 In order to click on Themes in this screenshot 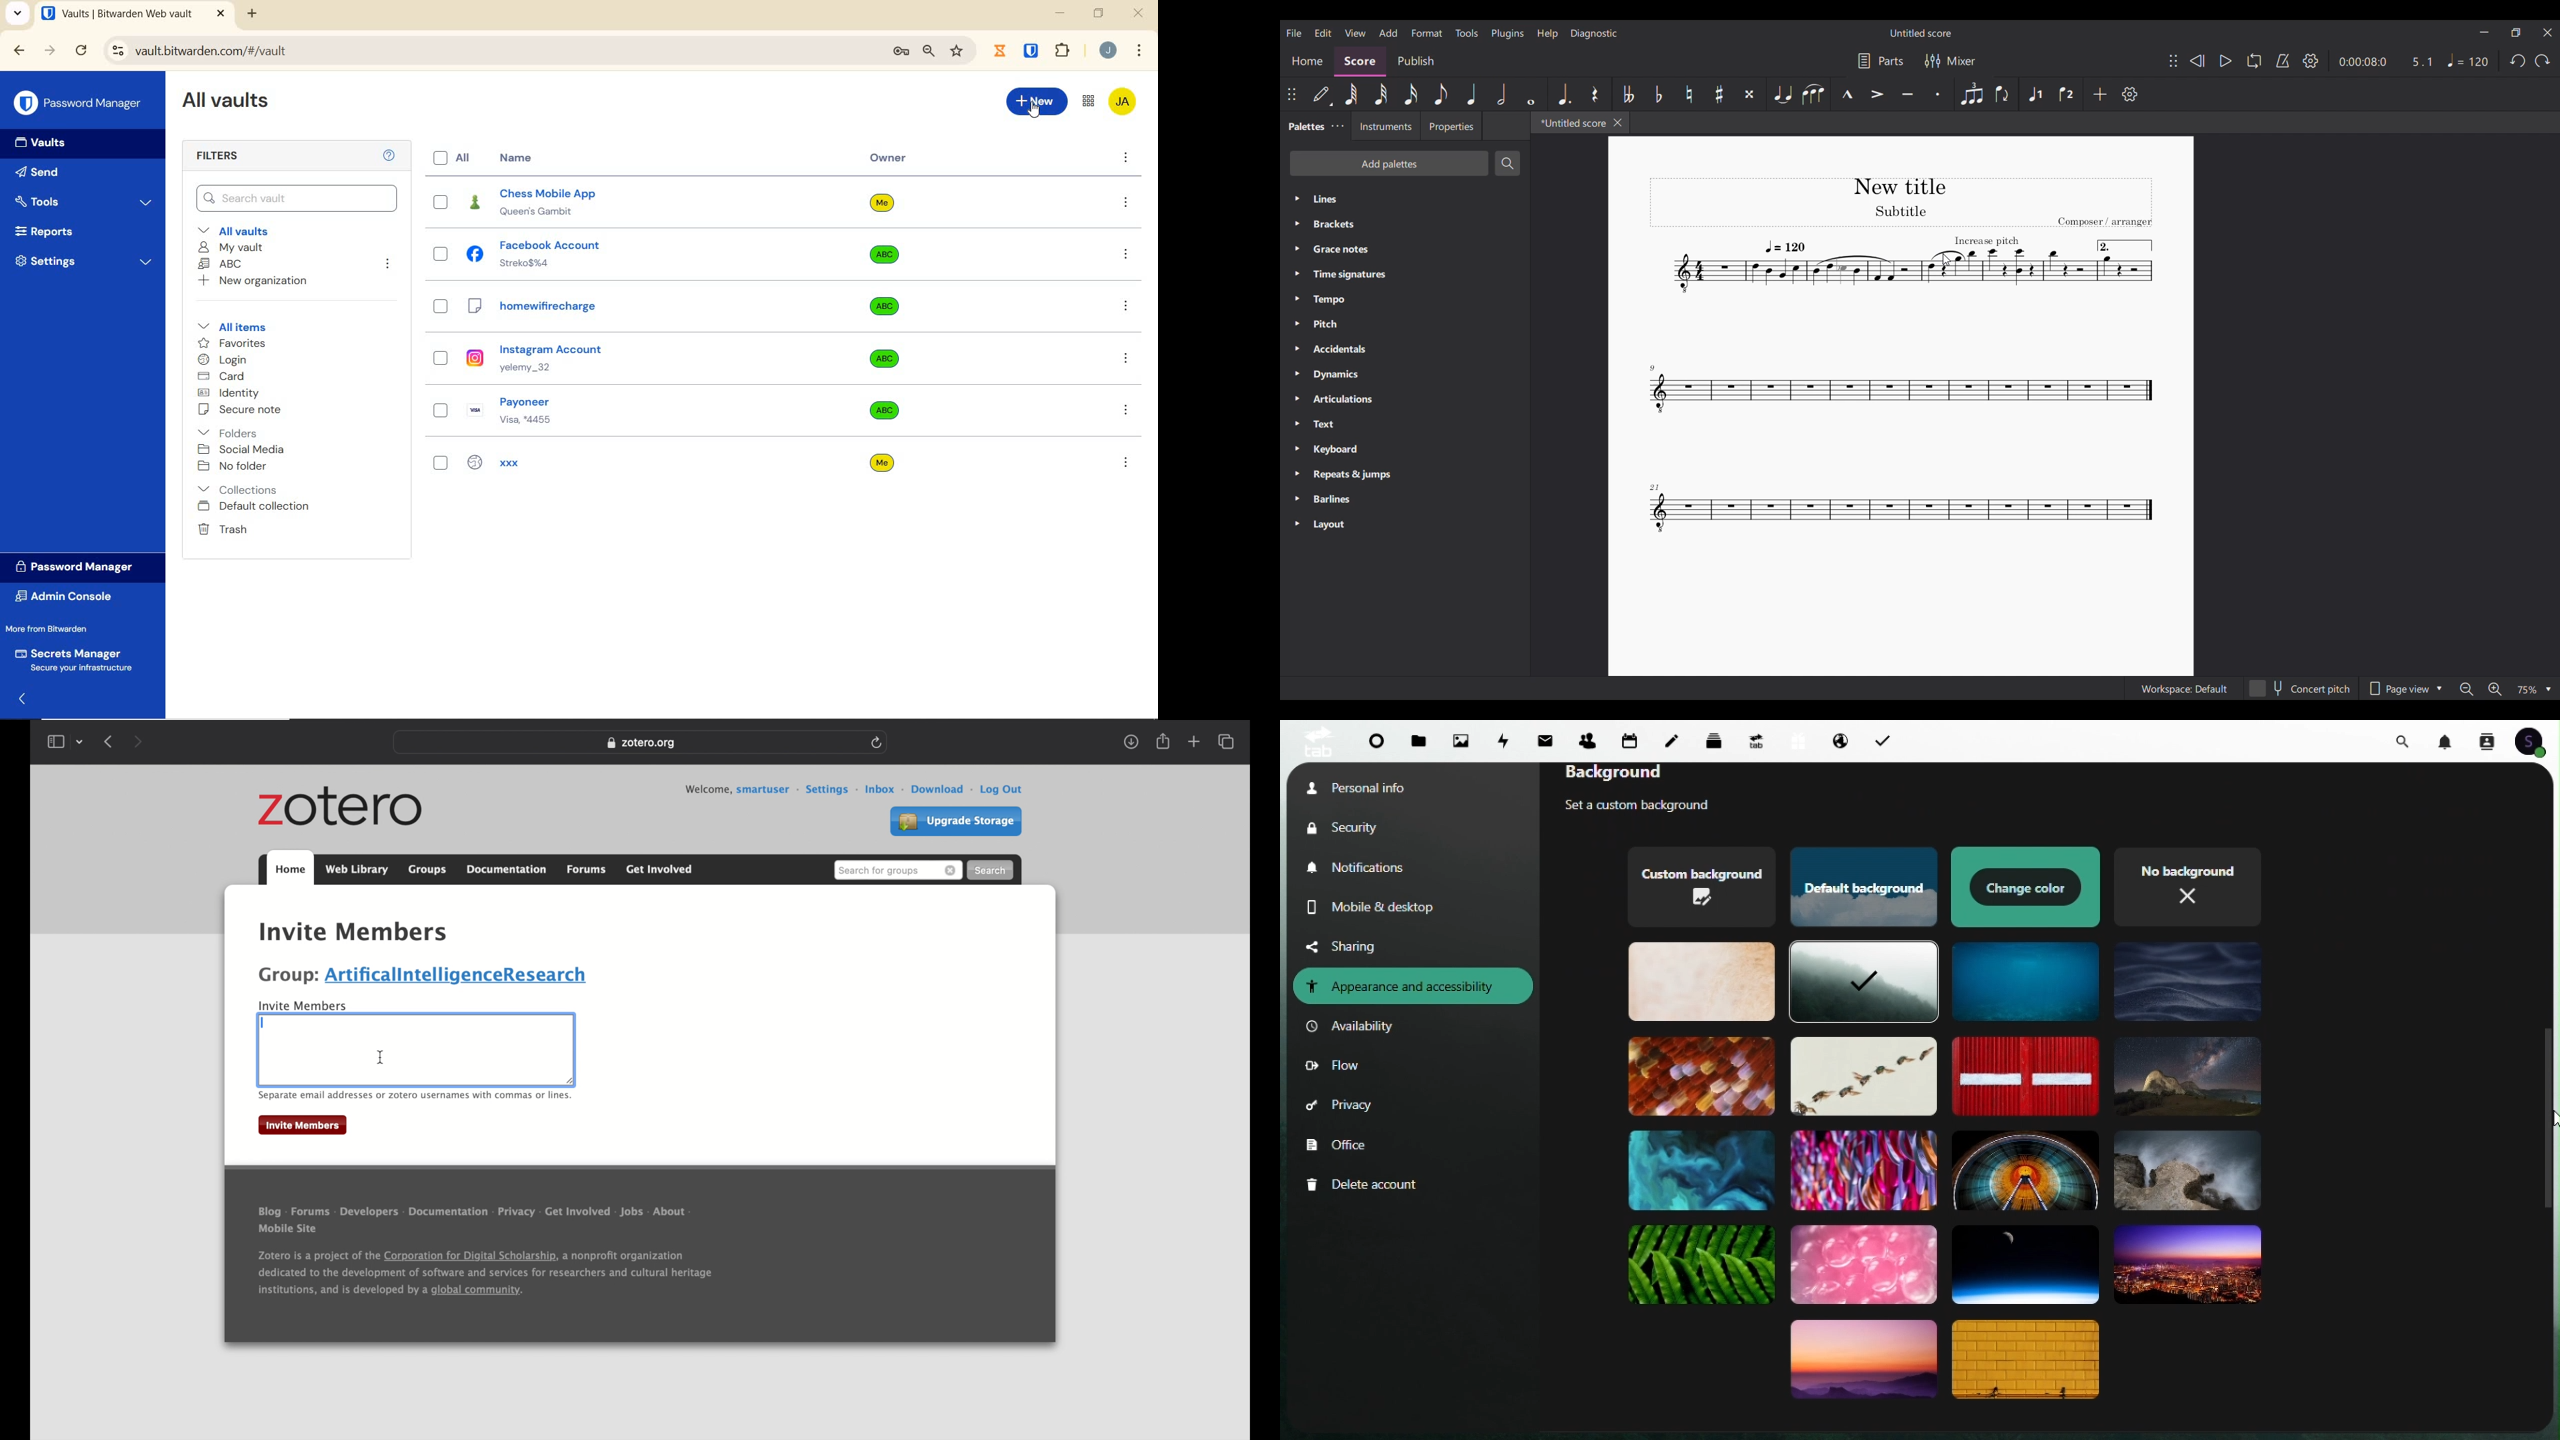, I will do `click(1861, 1168)`.